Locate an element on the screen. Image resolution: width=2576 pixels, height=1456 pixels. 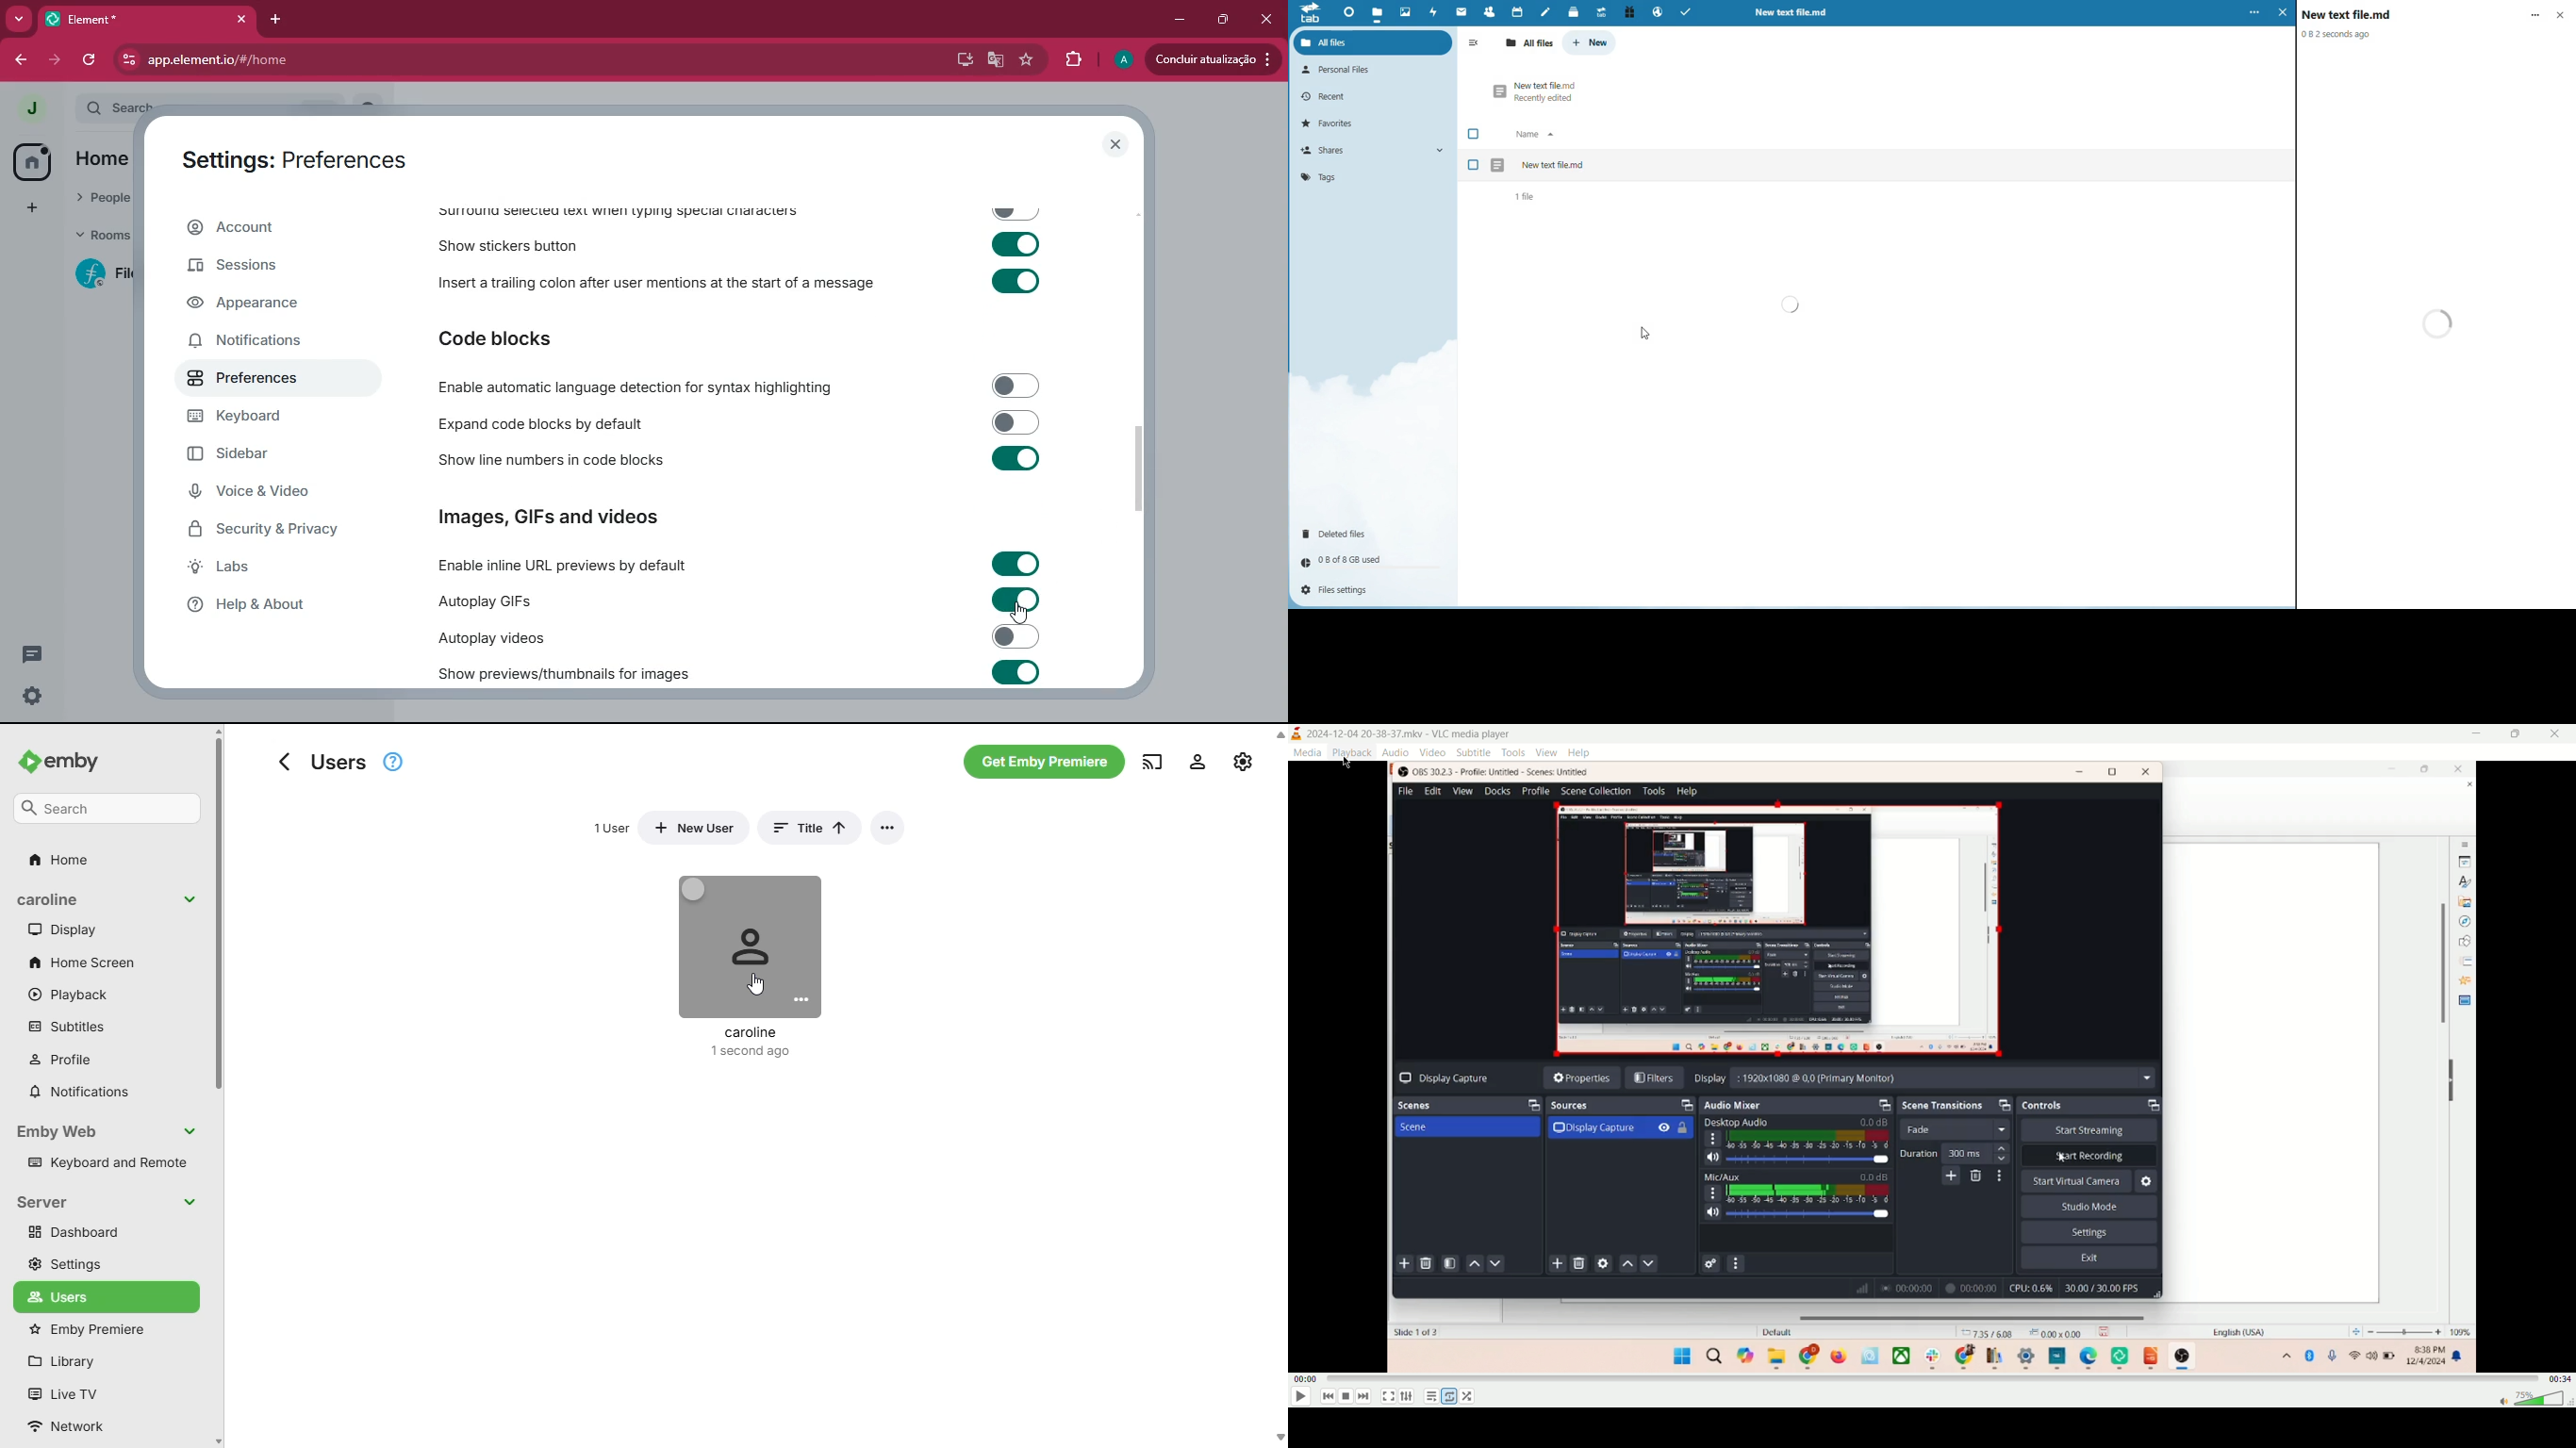
labs is located at coordinates (267, 570).